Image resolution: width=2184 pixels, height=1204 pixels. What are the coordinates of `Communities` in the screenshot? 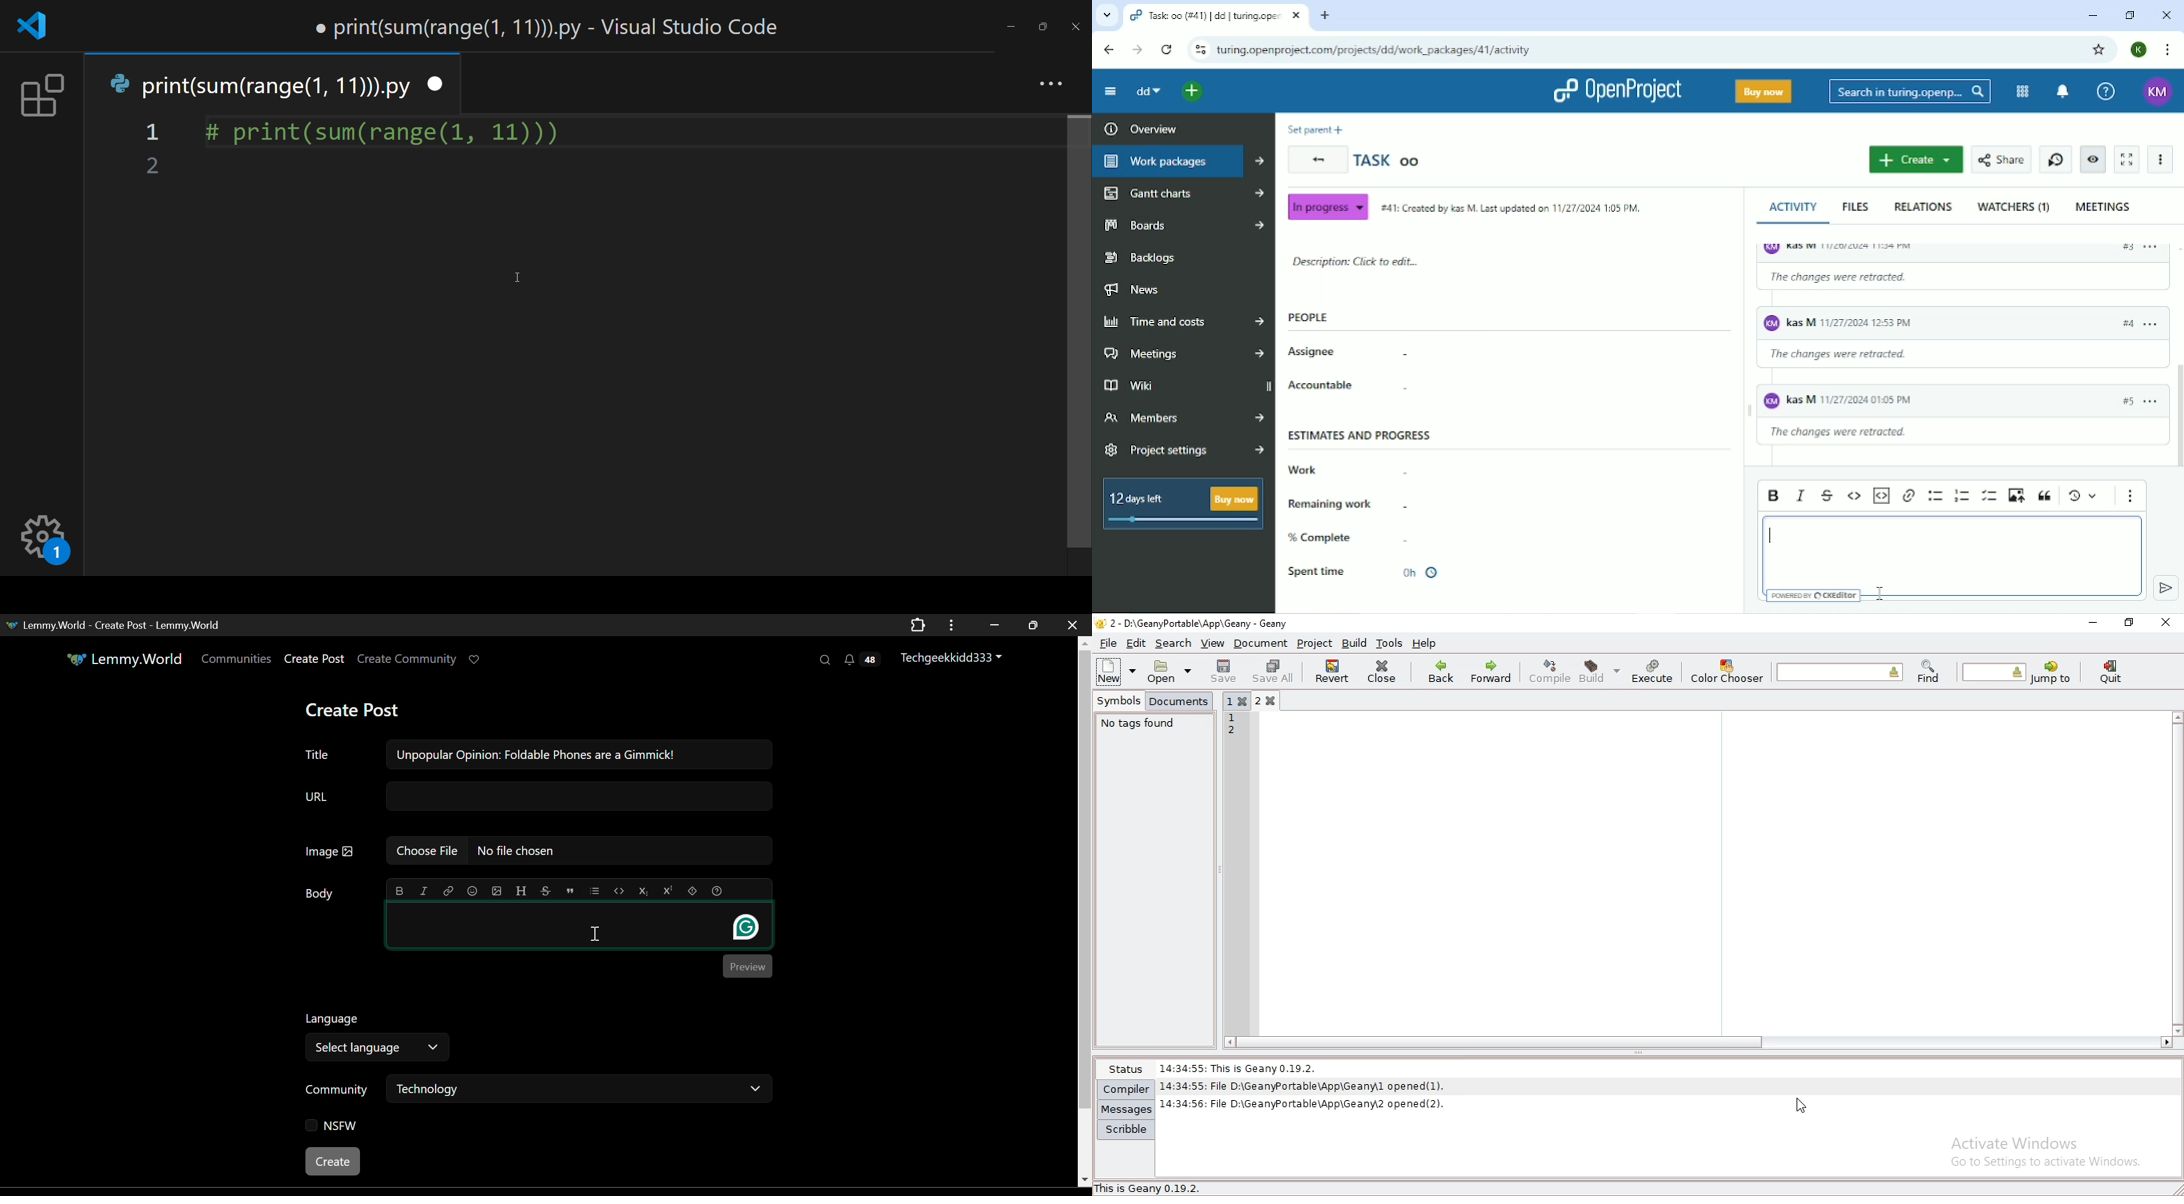 It's located at (237, 661).